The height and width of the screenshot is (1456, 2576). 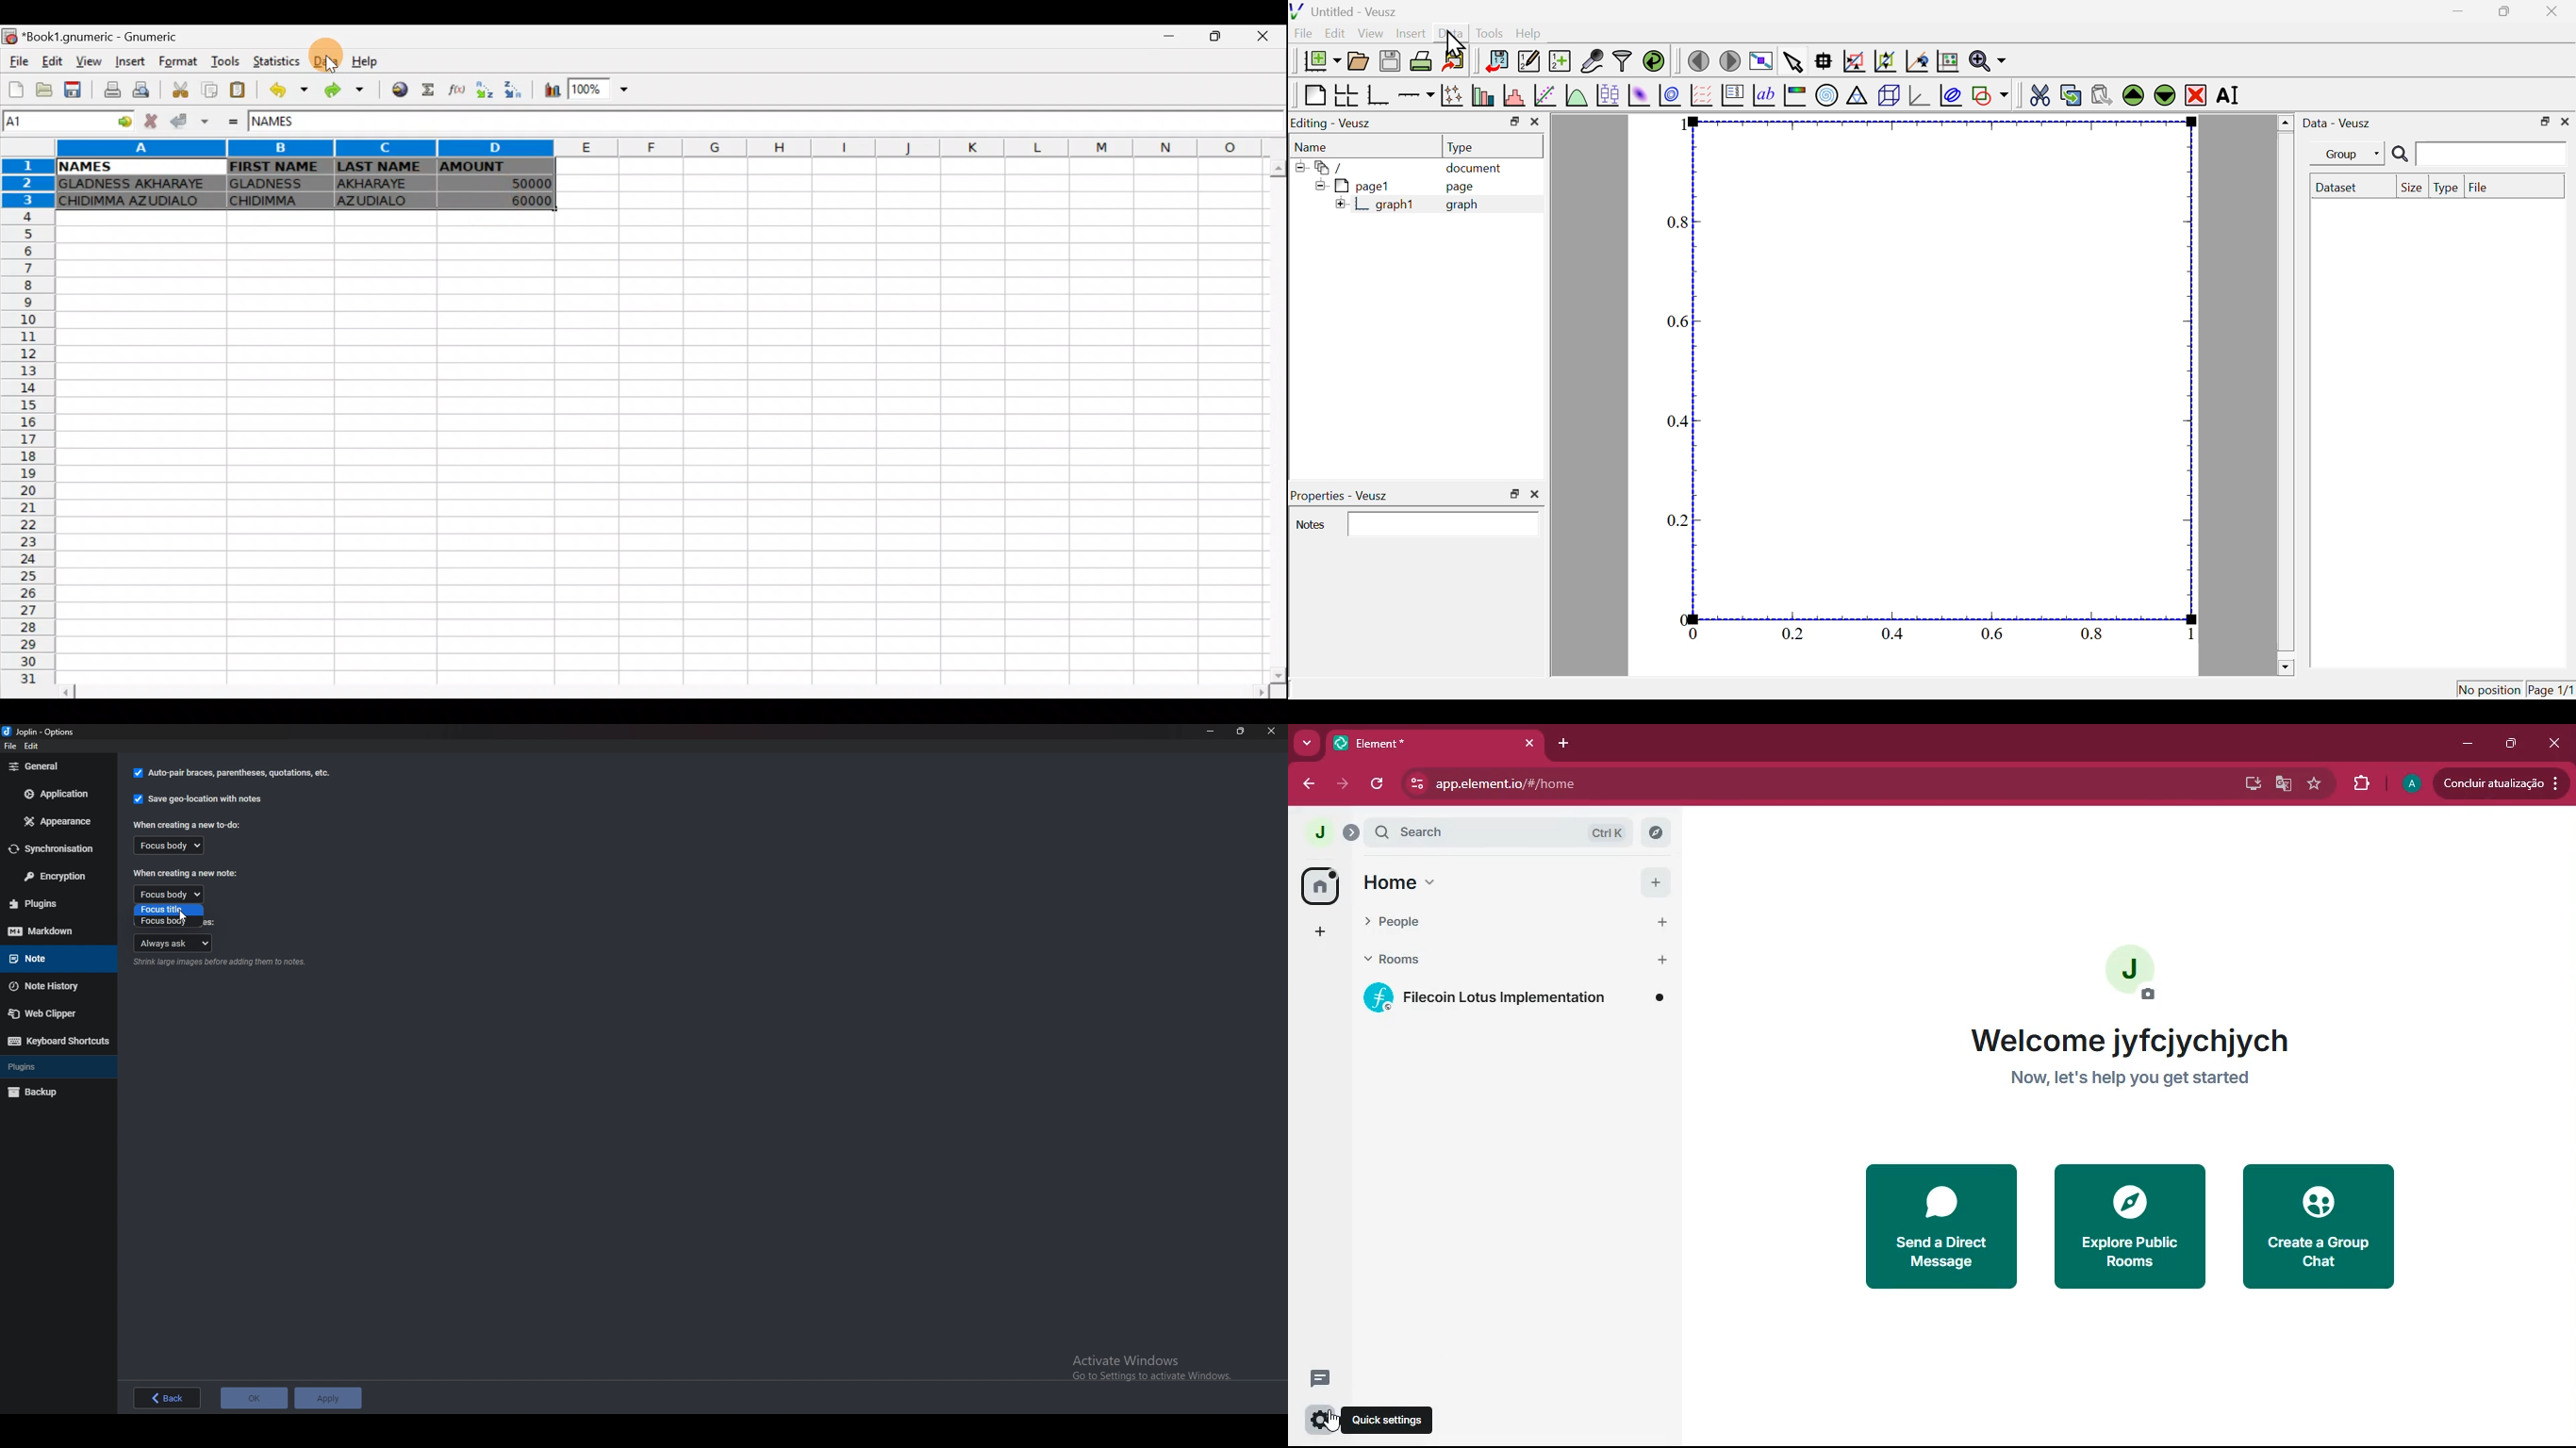 I want to click on select items from the graph or scroll, so click(x=1792, y=61).